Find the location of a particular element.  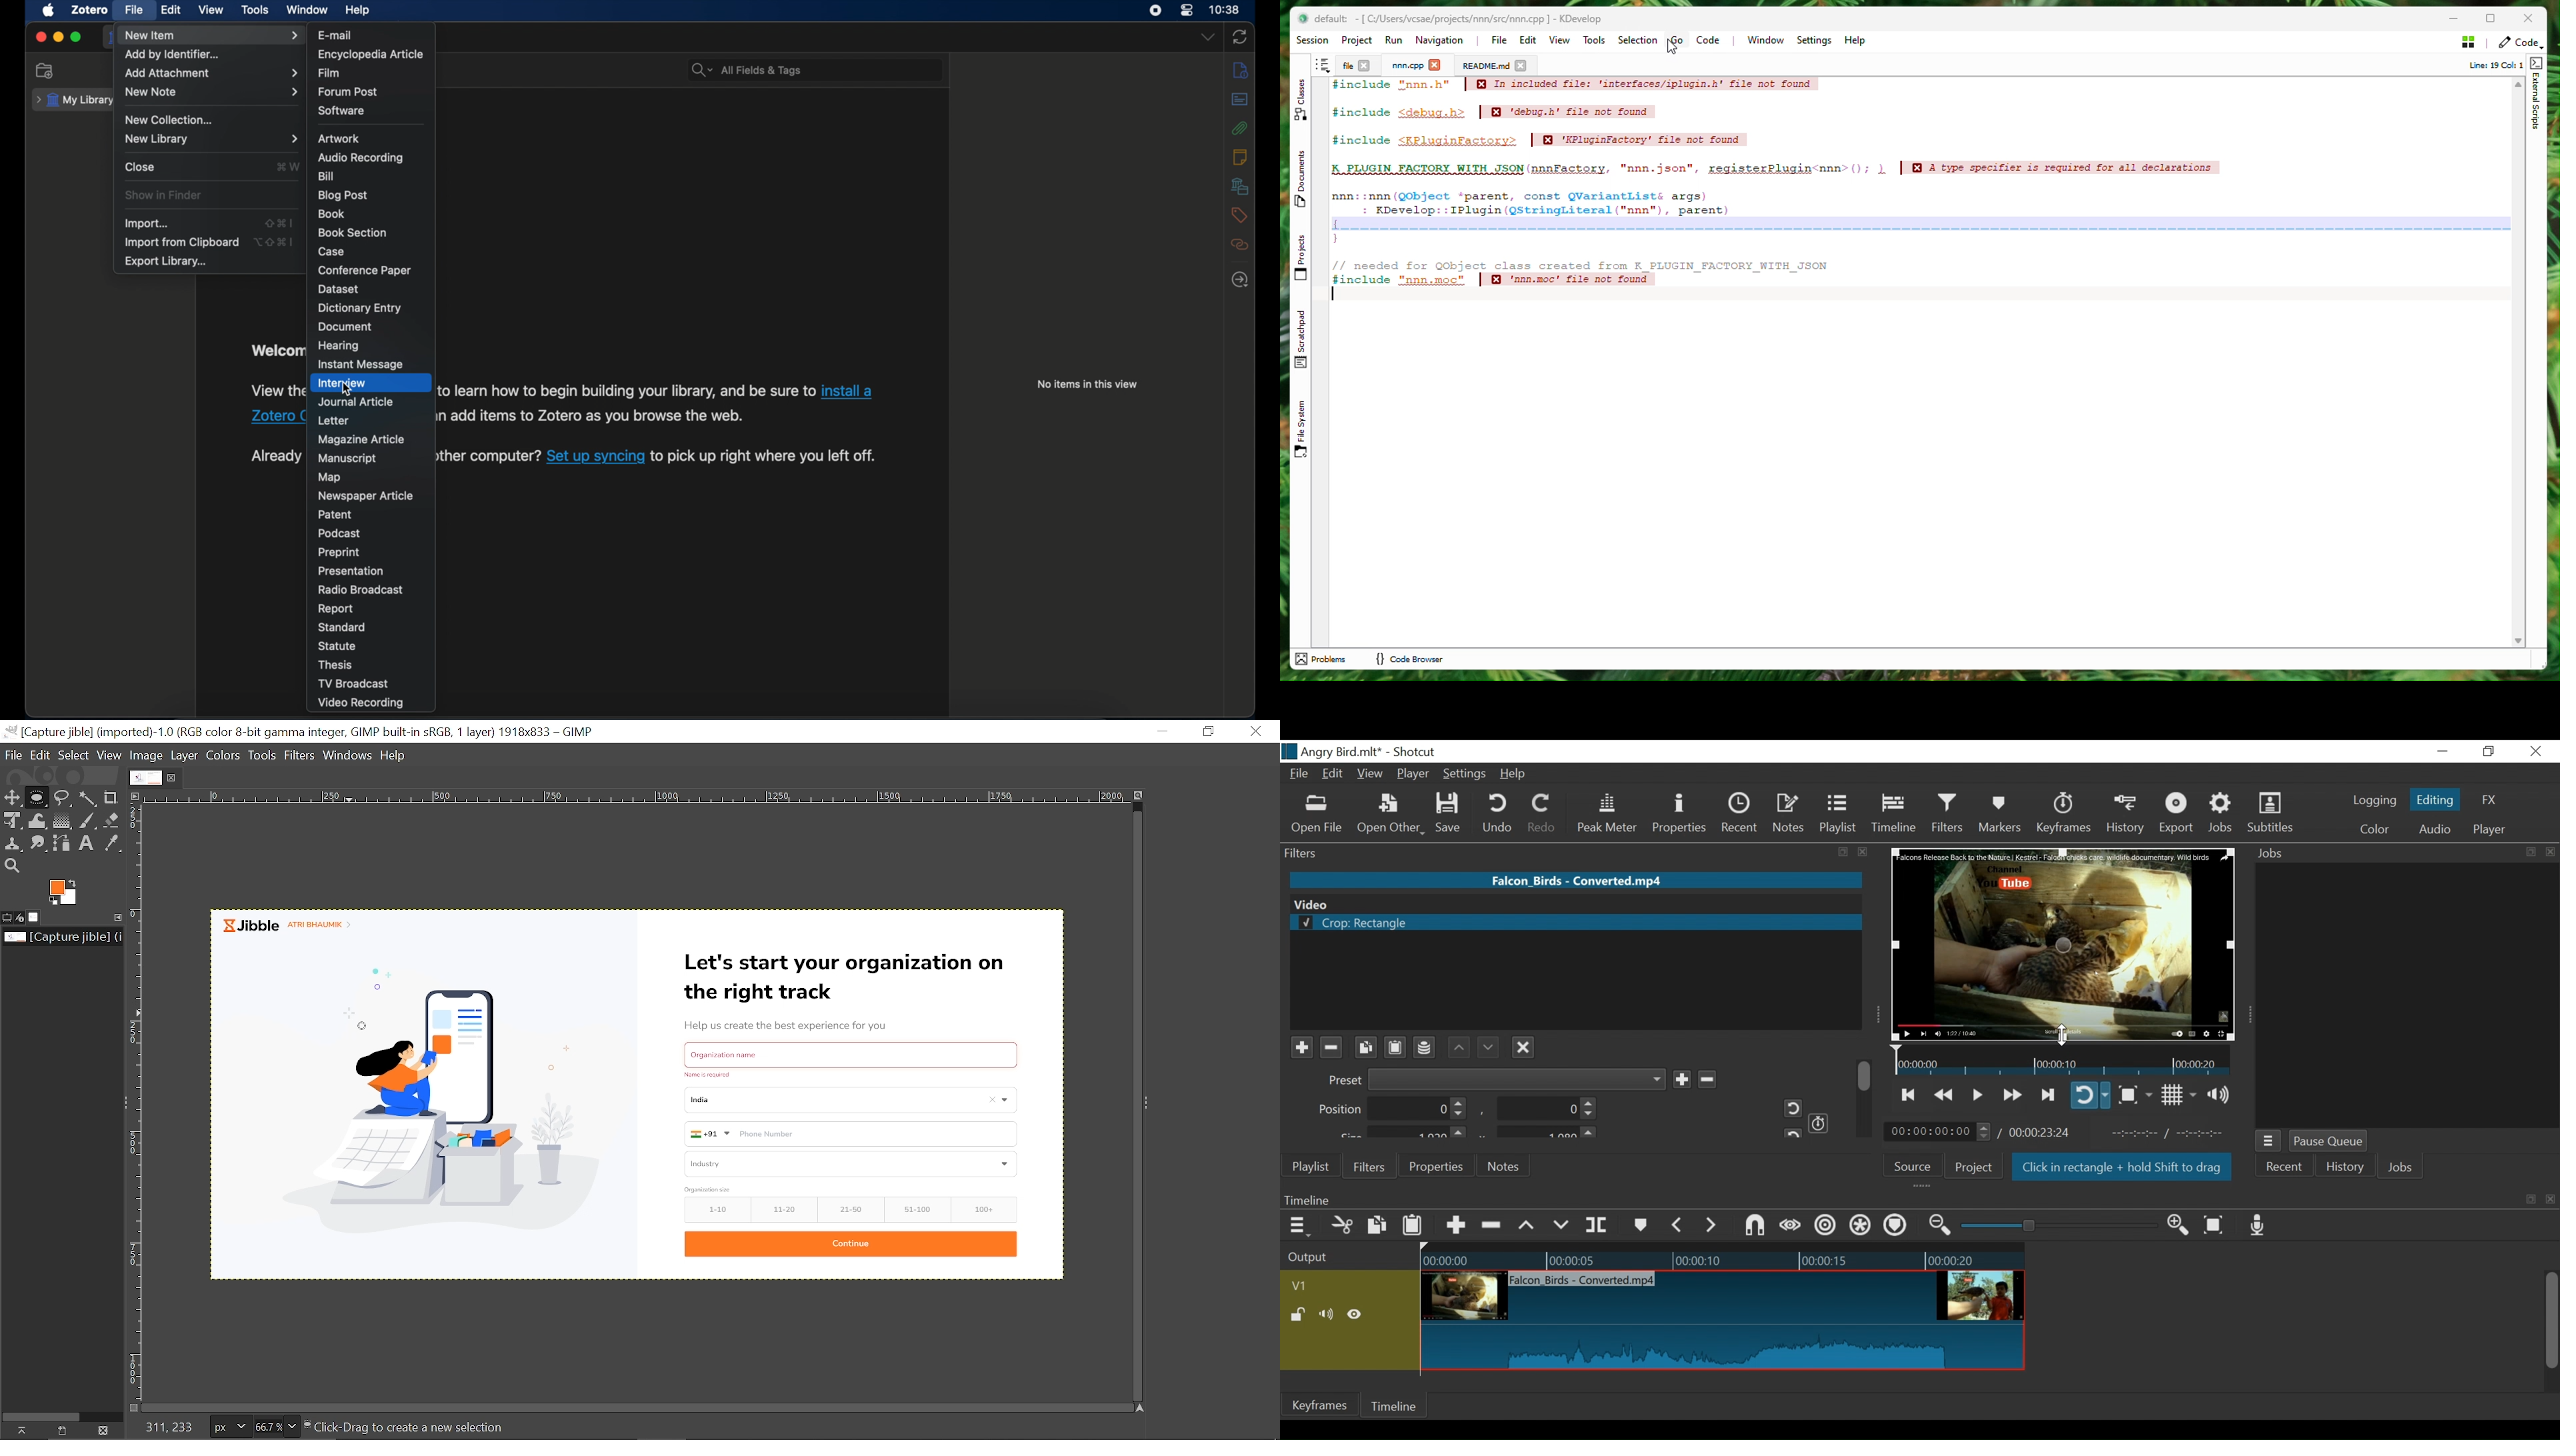

close is located at coordinates (2551, 852).